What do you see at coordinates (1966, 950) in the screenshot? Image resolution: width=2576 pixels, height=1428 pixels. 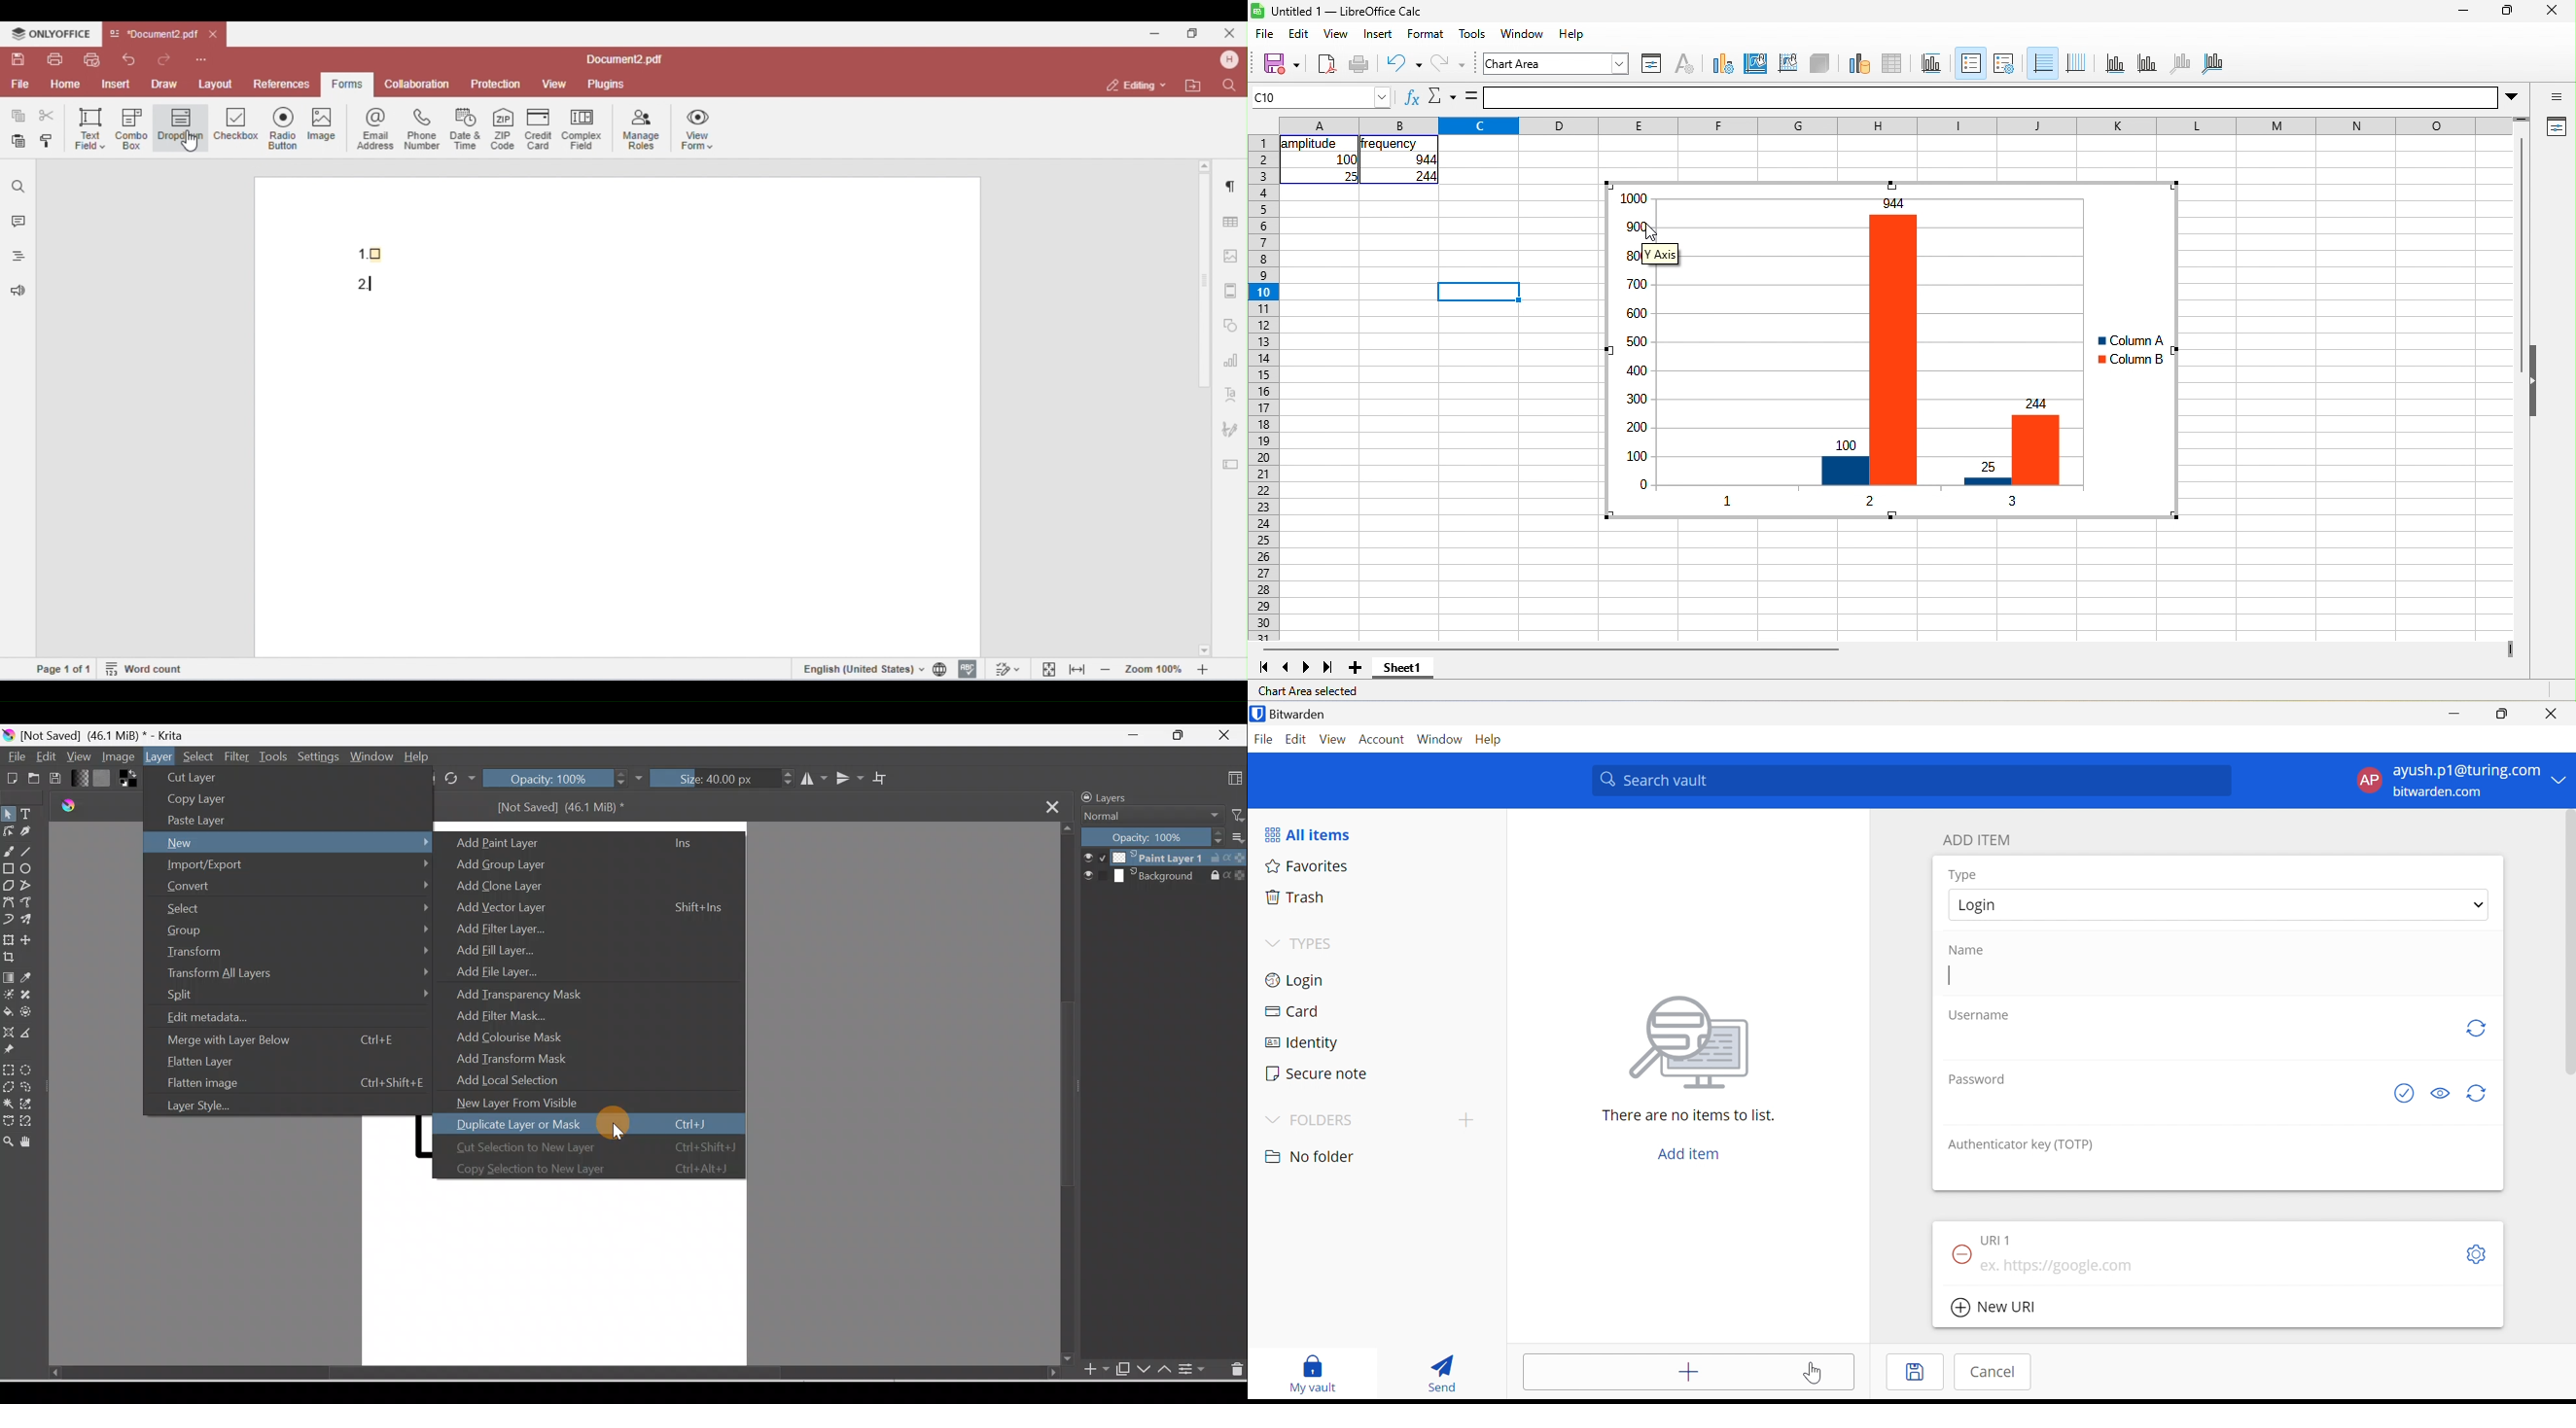 I see `Name` at bounding box center [1966, 950].